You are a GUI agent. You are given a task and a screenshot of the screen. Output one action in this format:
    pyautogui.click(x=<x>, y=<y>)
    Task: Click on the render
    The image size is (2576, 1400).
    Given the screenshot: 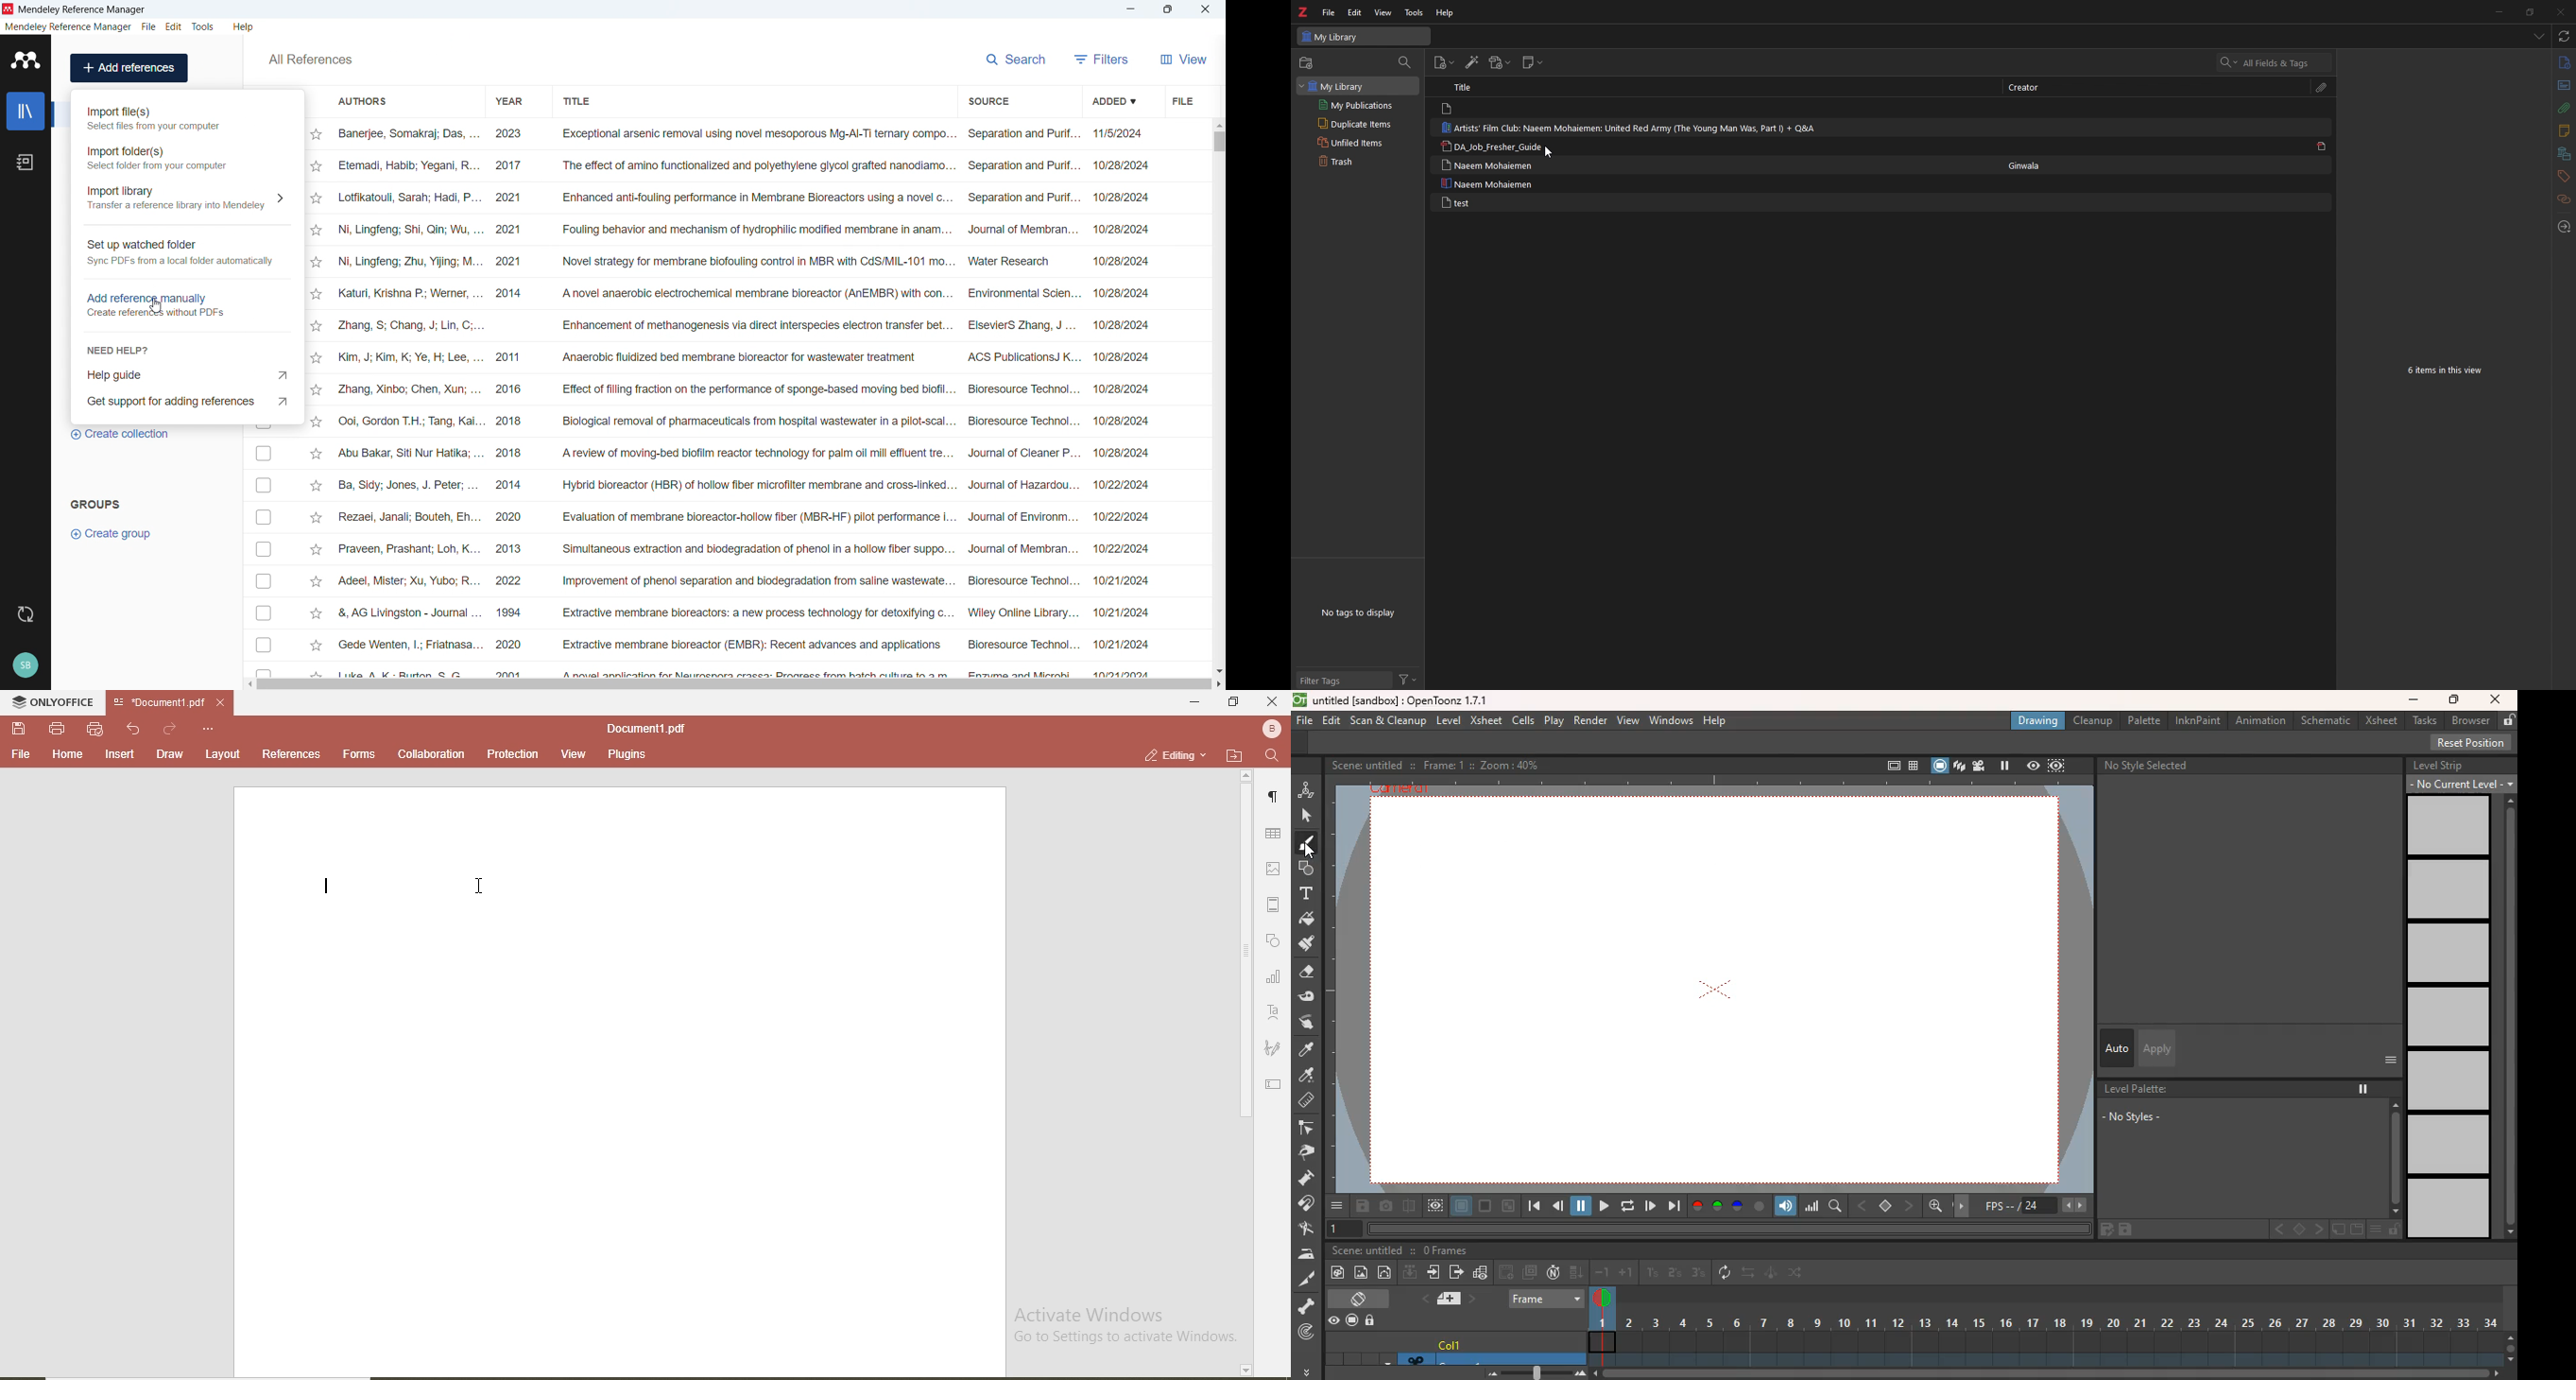 What is the action you would take?
    pyautogui.click(x=1589, y=721)
    